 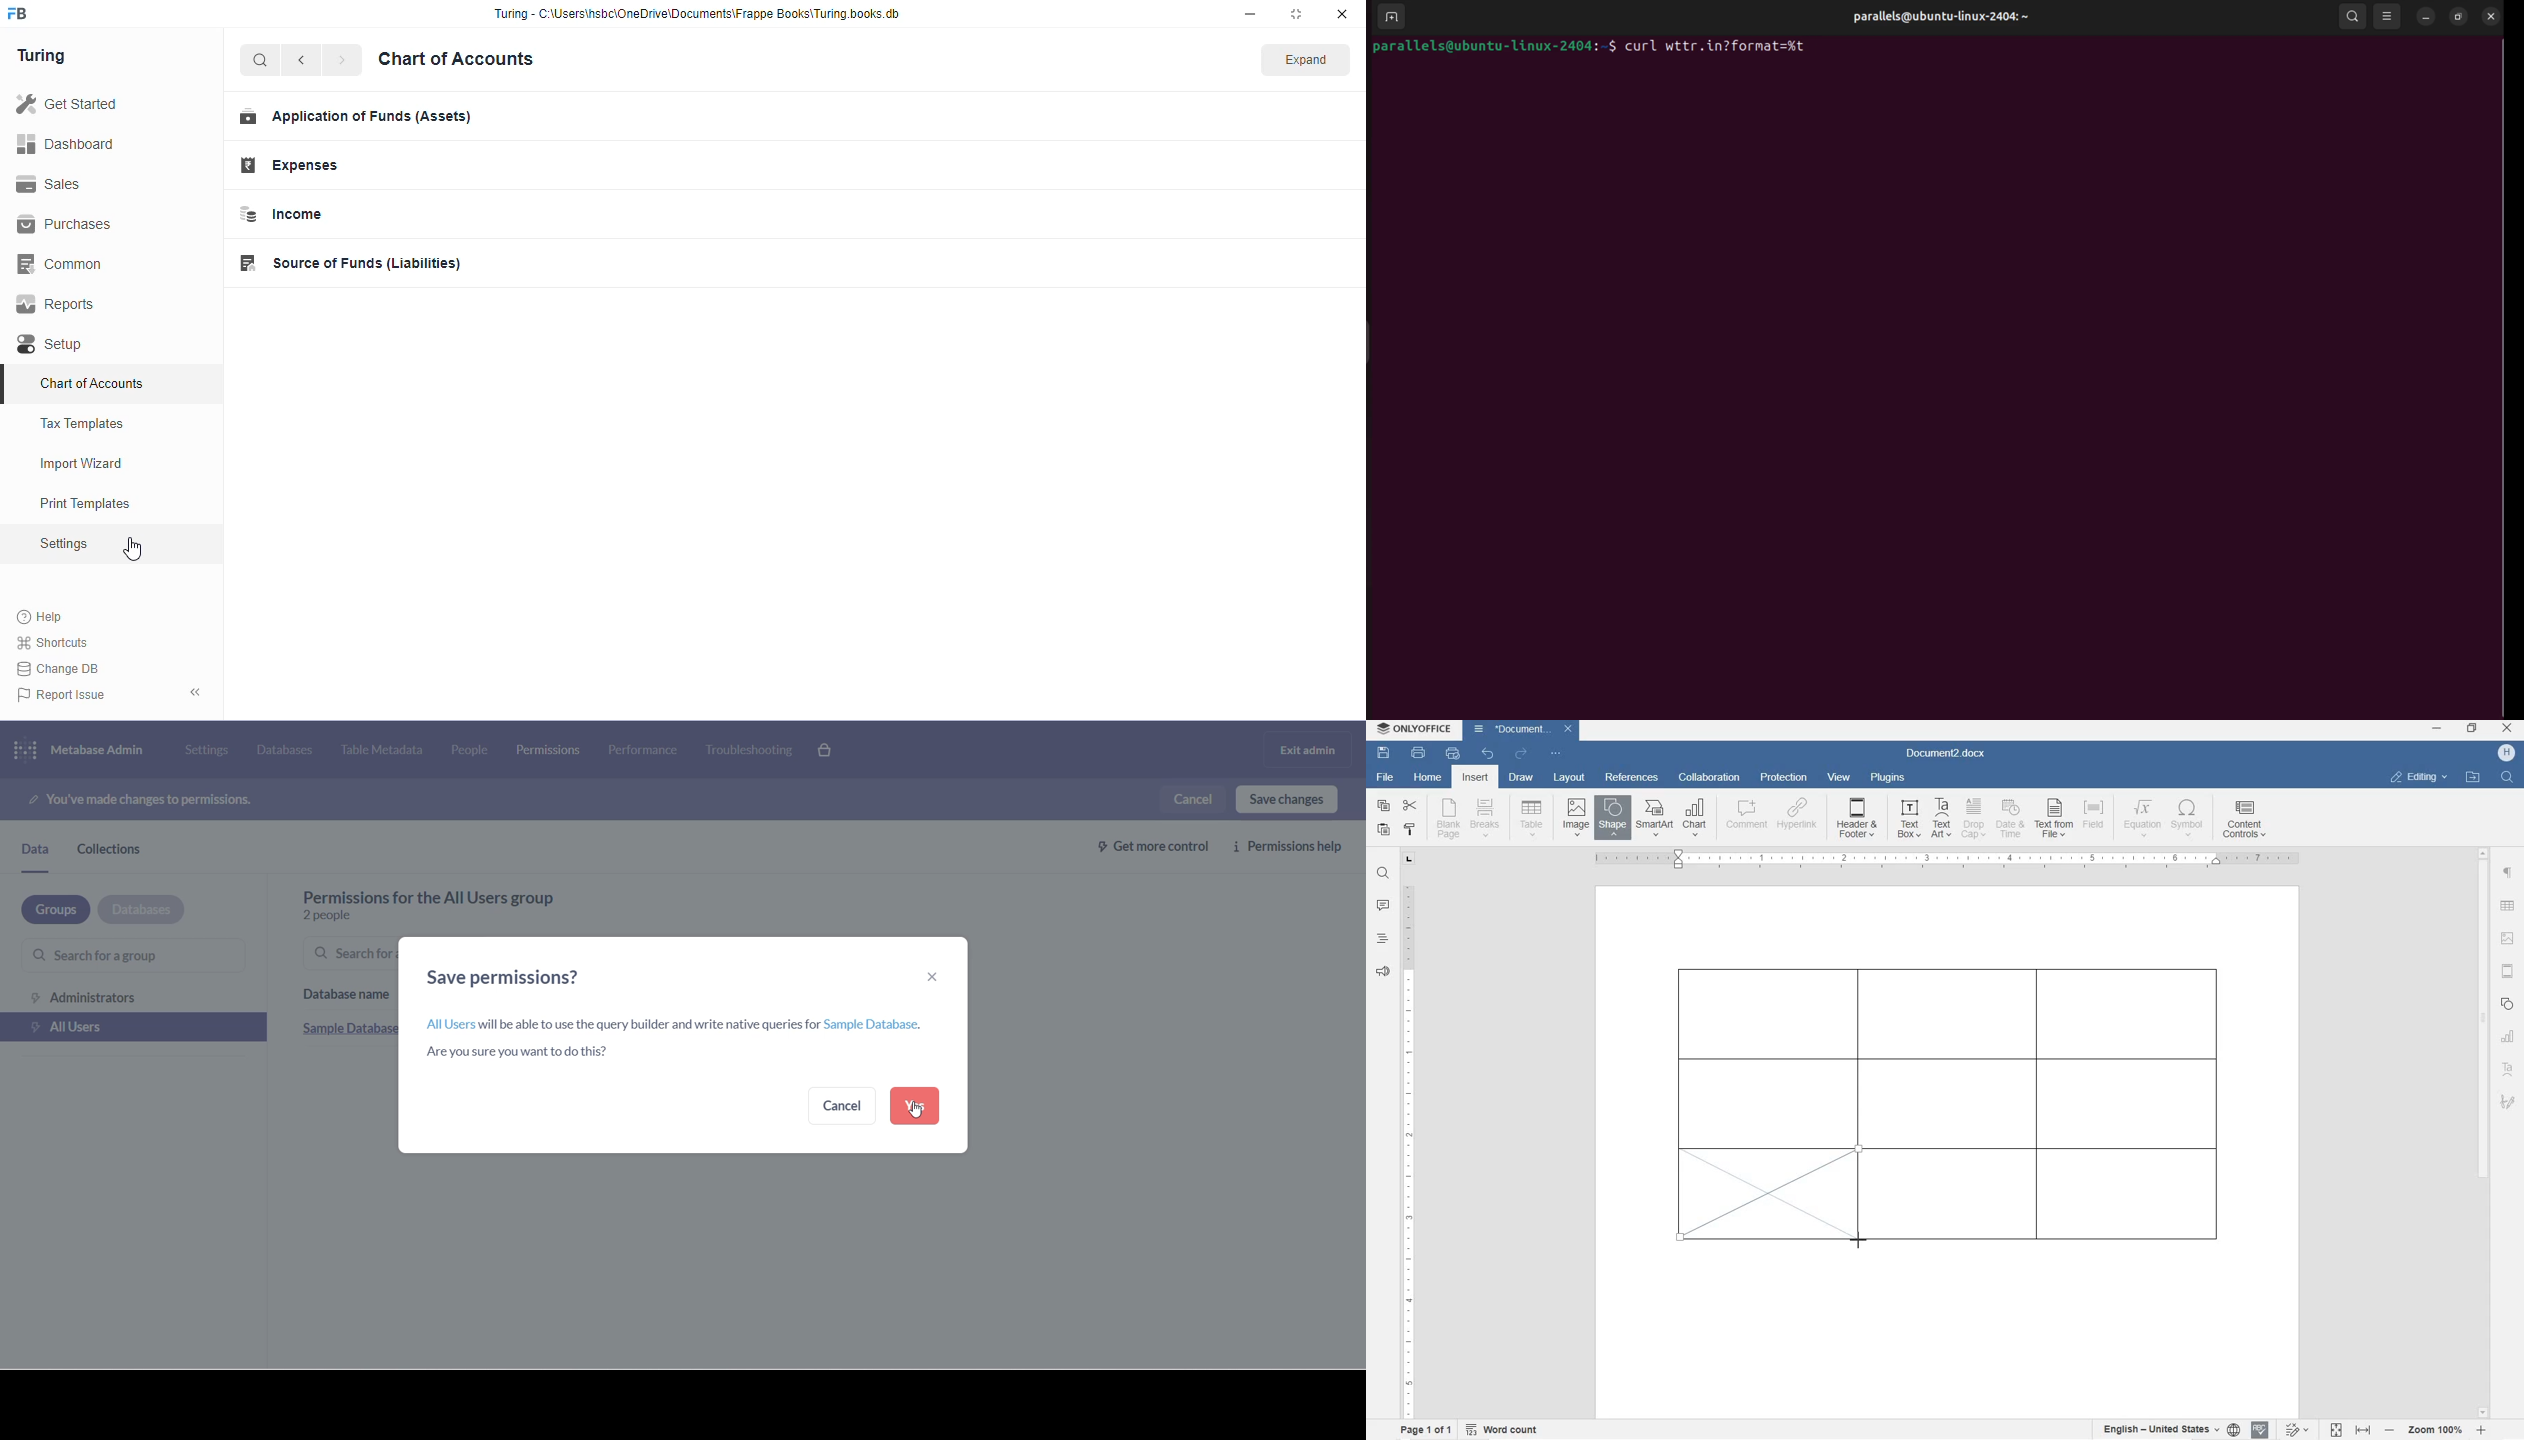 What do you see at coordinates (1487, 754) in the screenshot?
I see `undo` at bounding box center [1487, 754].